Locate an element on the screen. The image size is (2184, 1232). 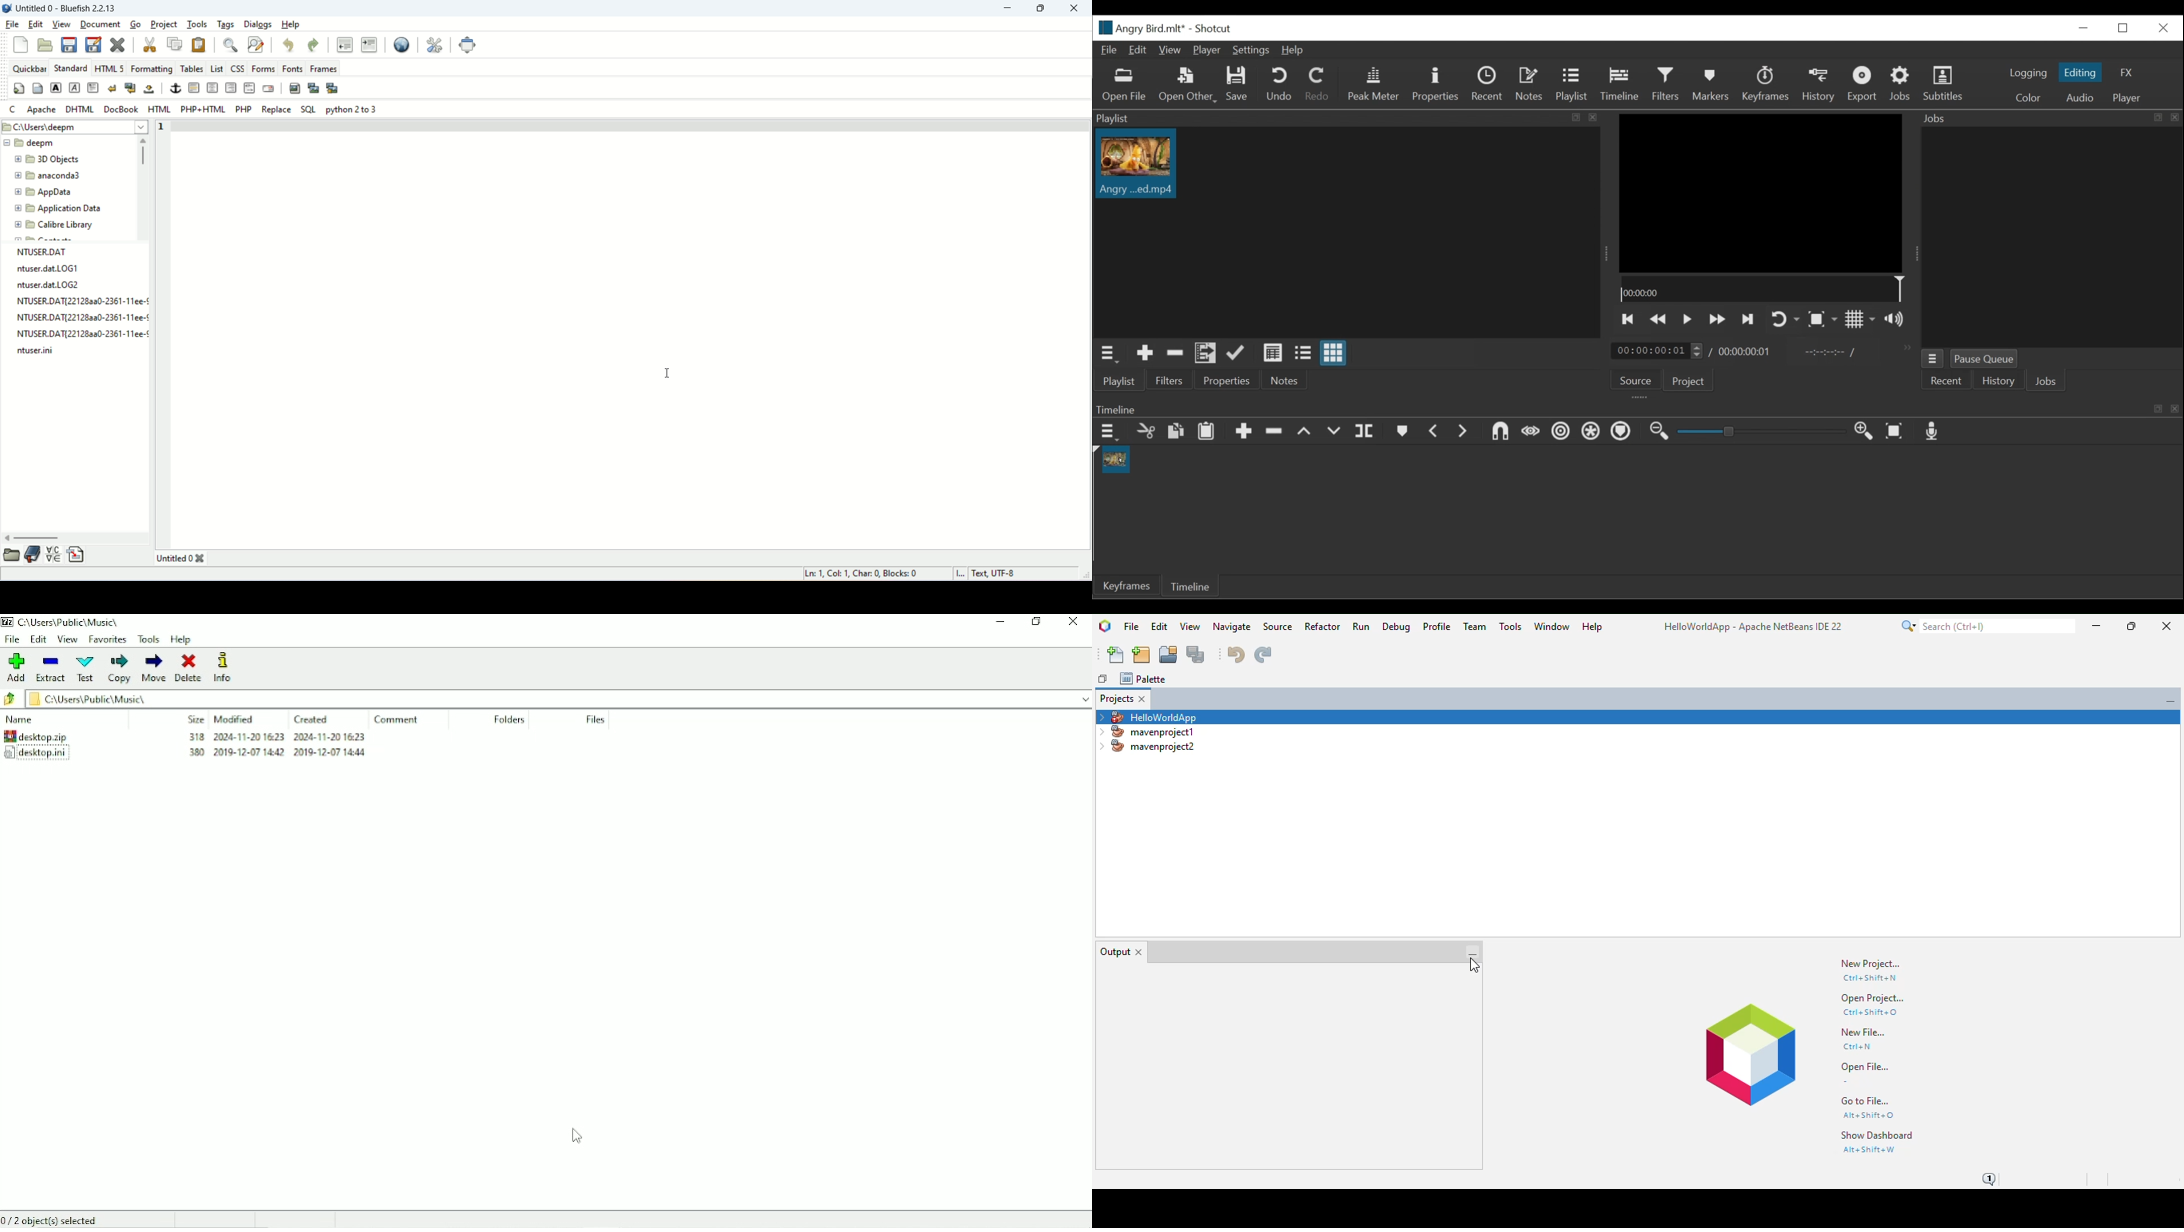
View as Detail is located at coordinates (1272, 352).